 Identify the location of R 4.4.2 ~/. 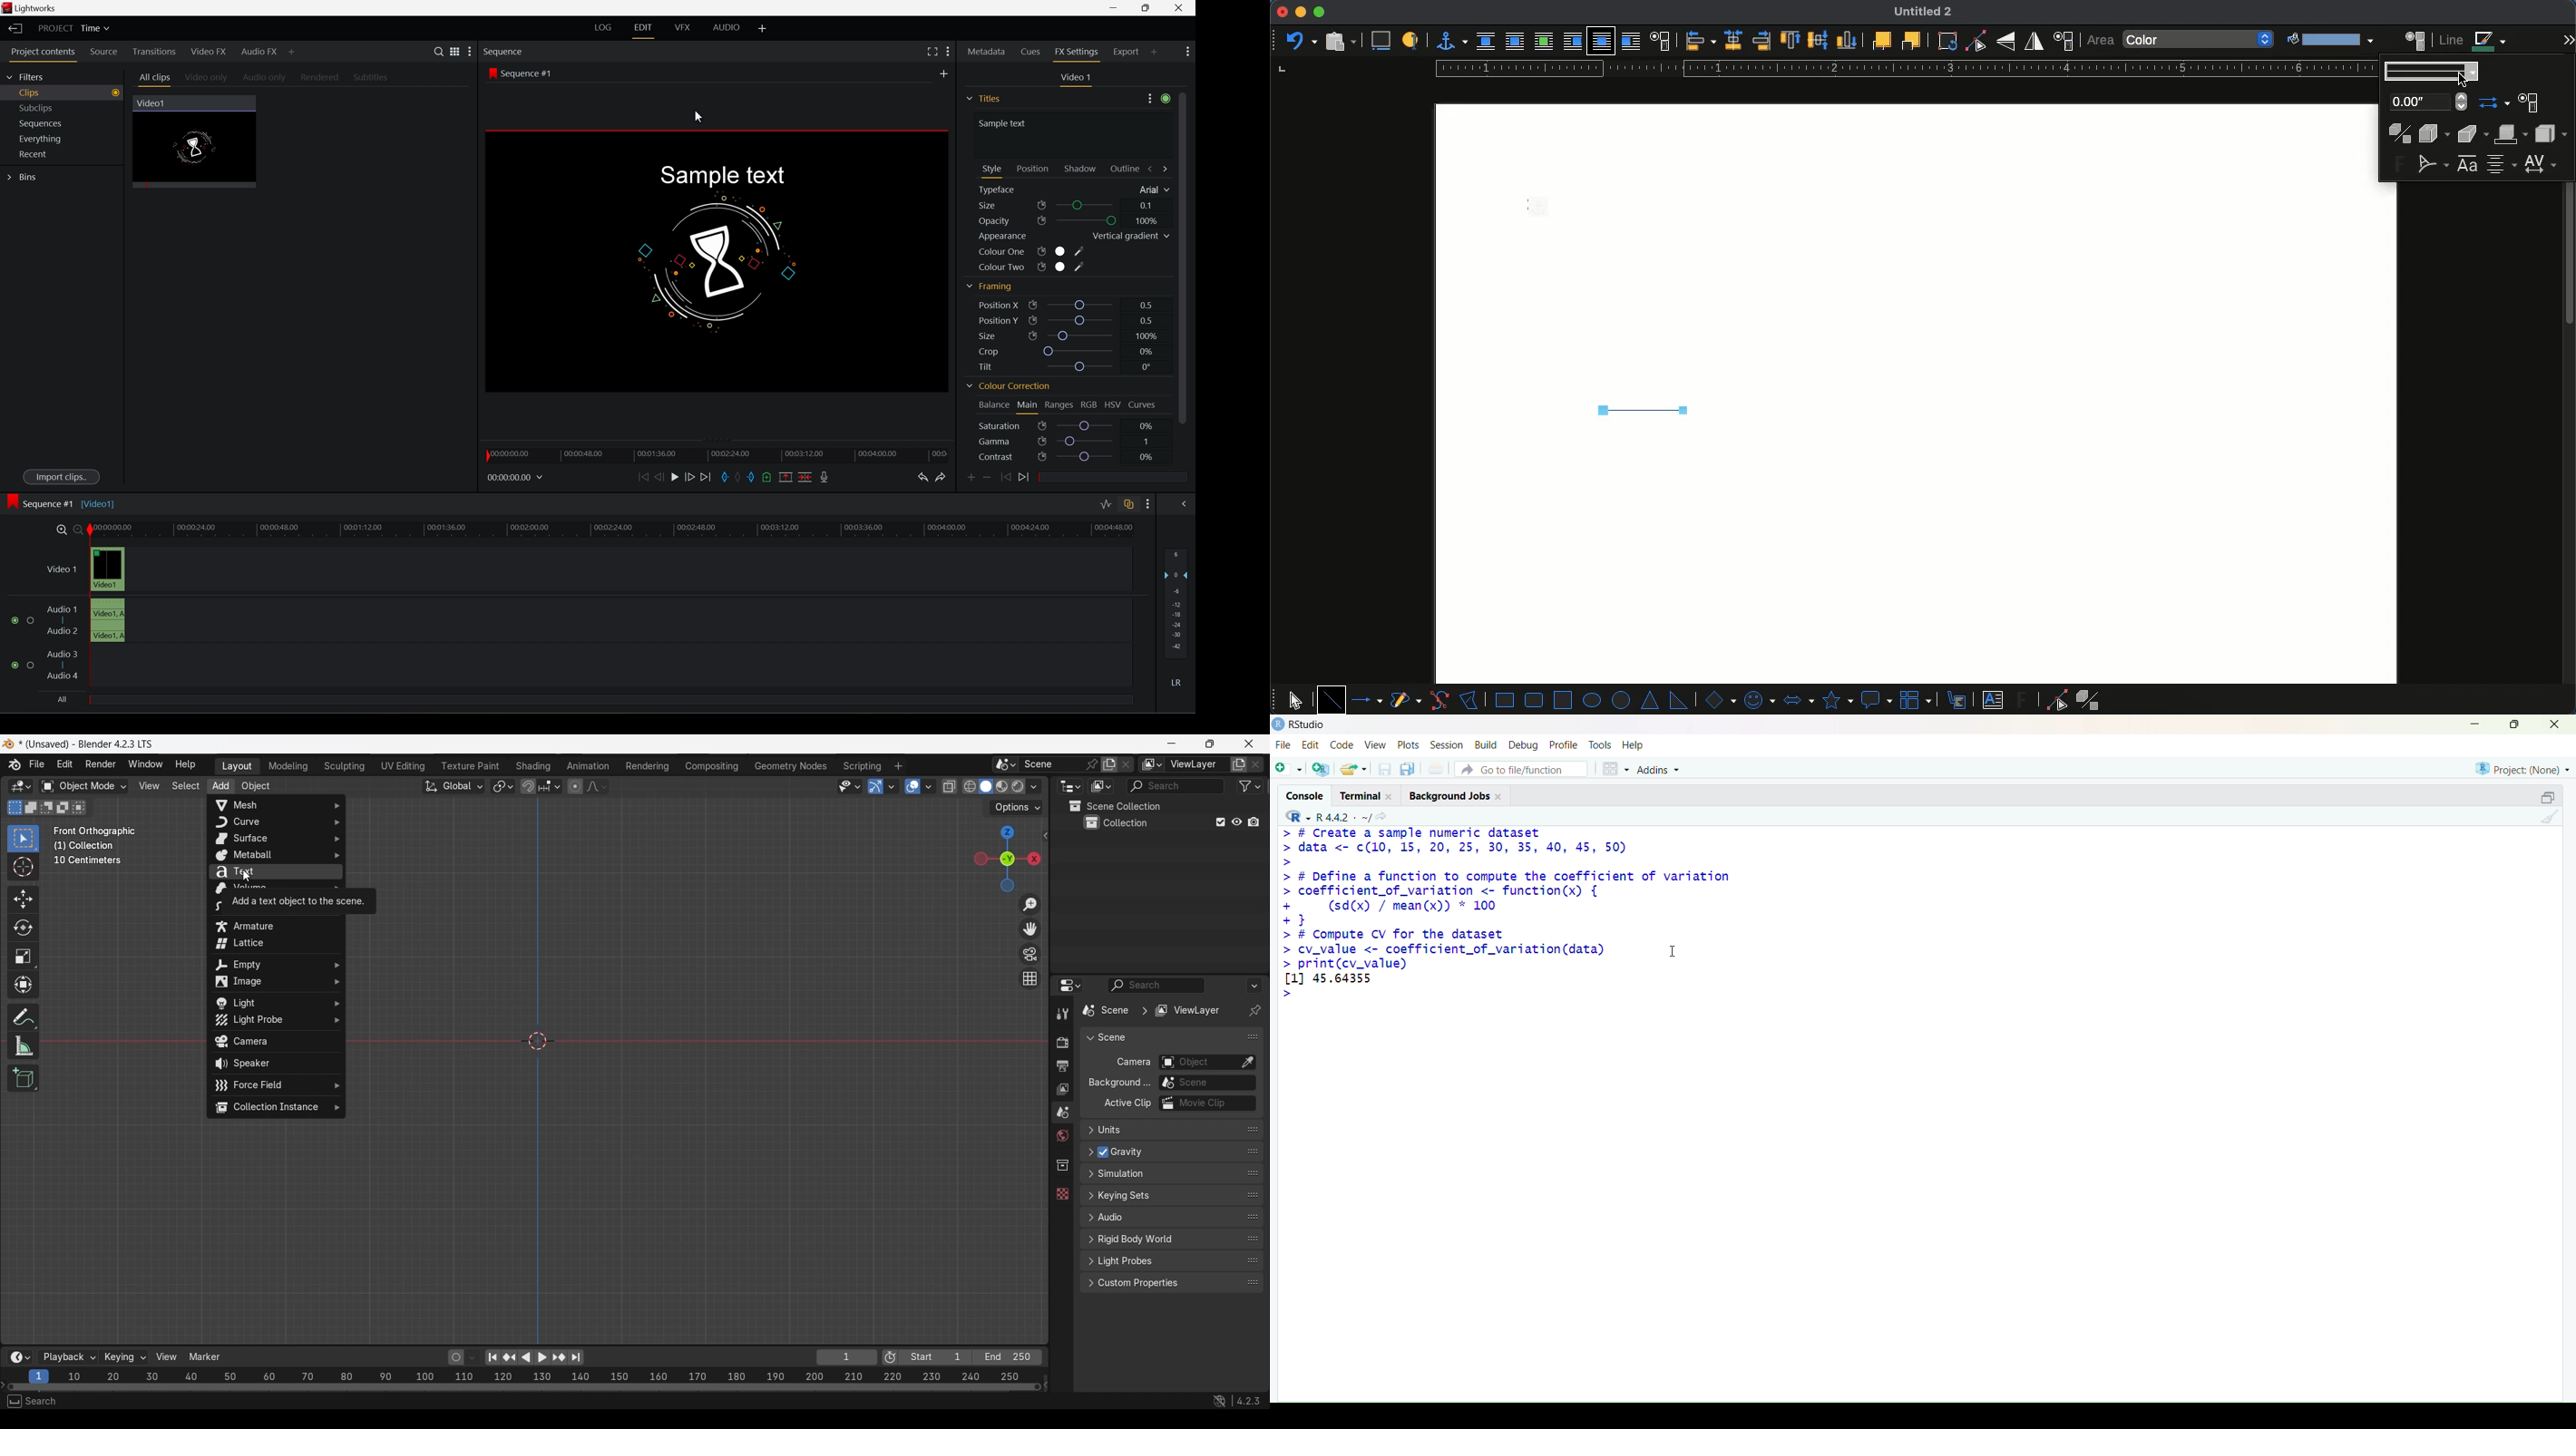
(1343, 817).